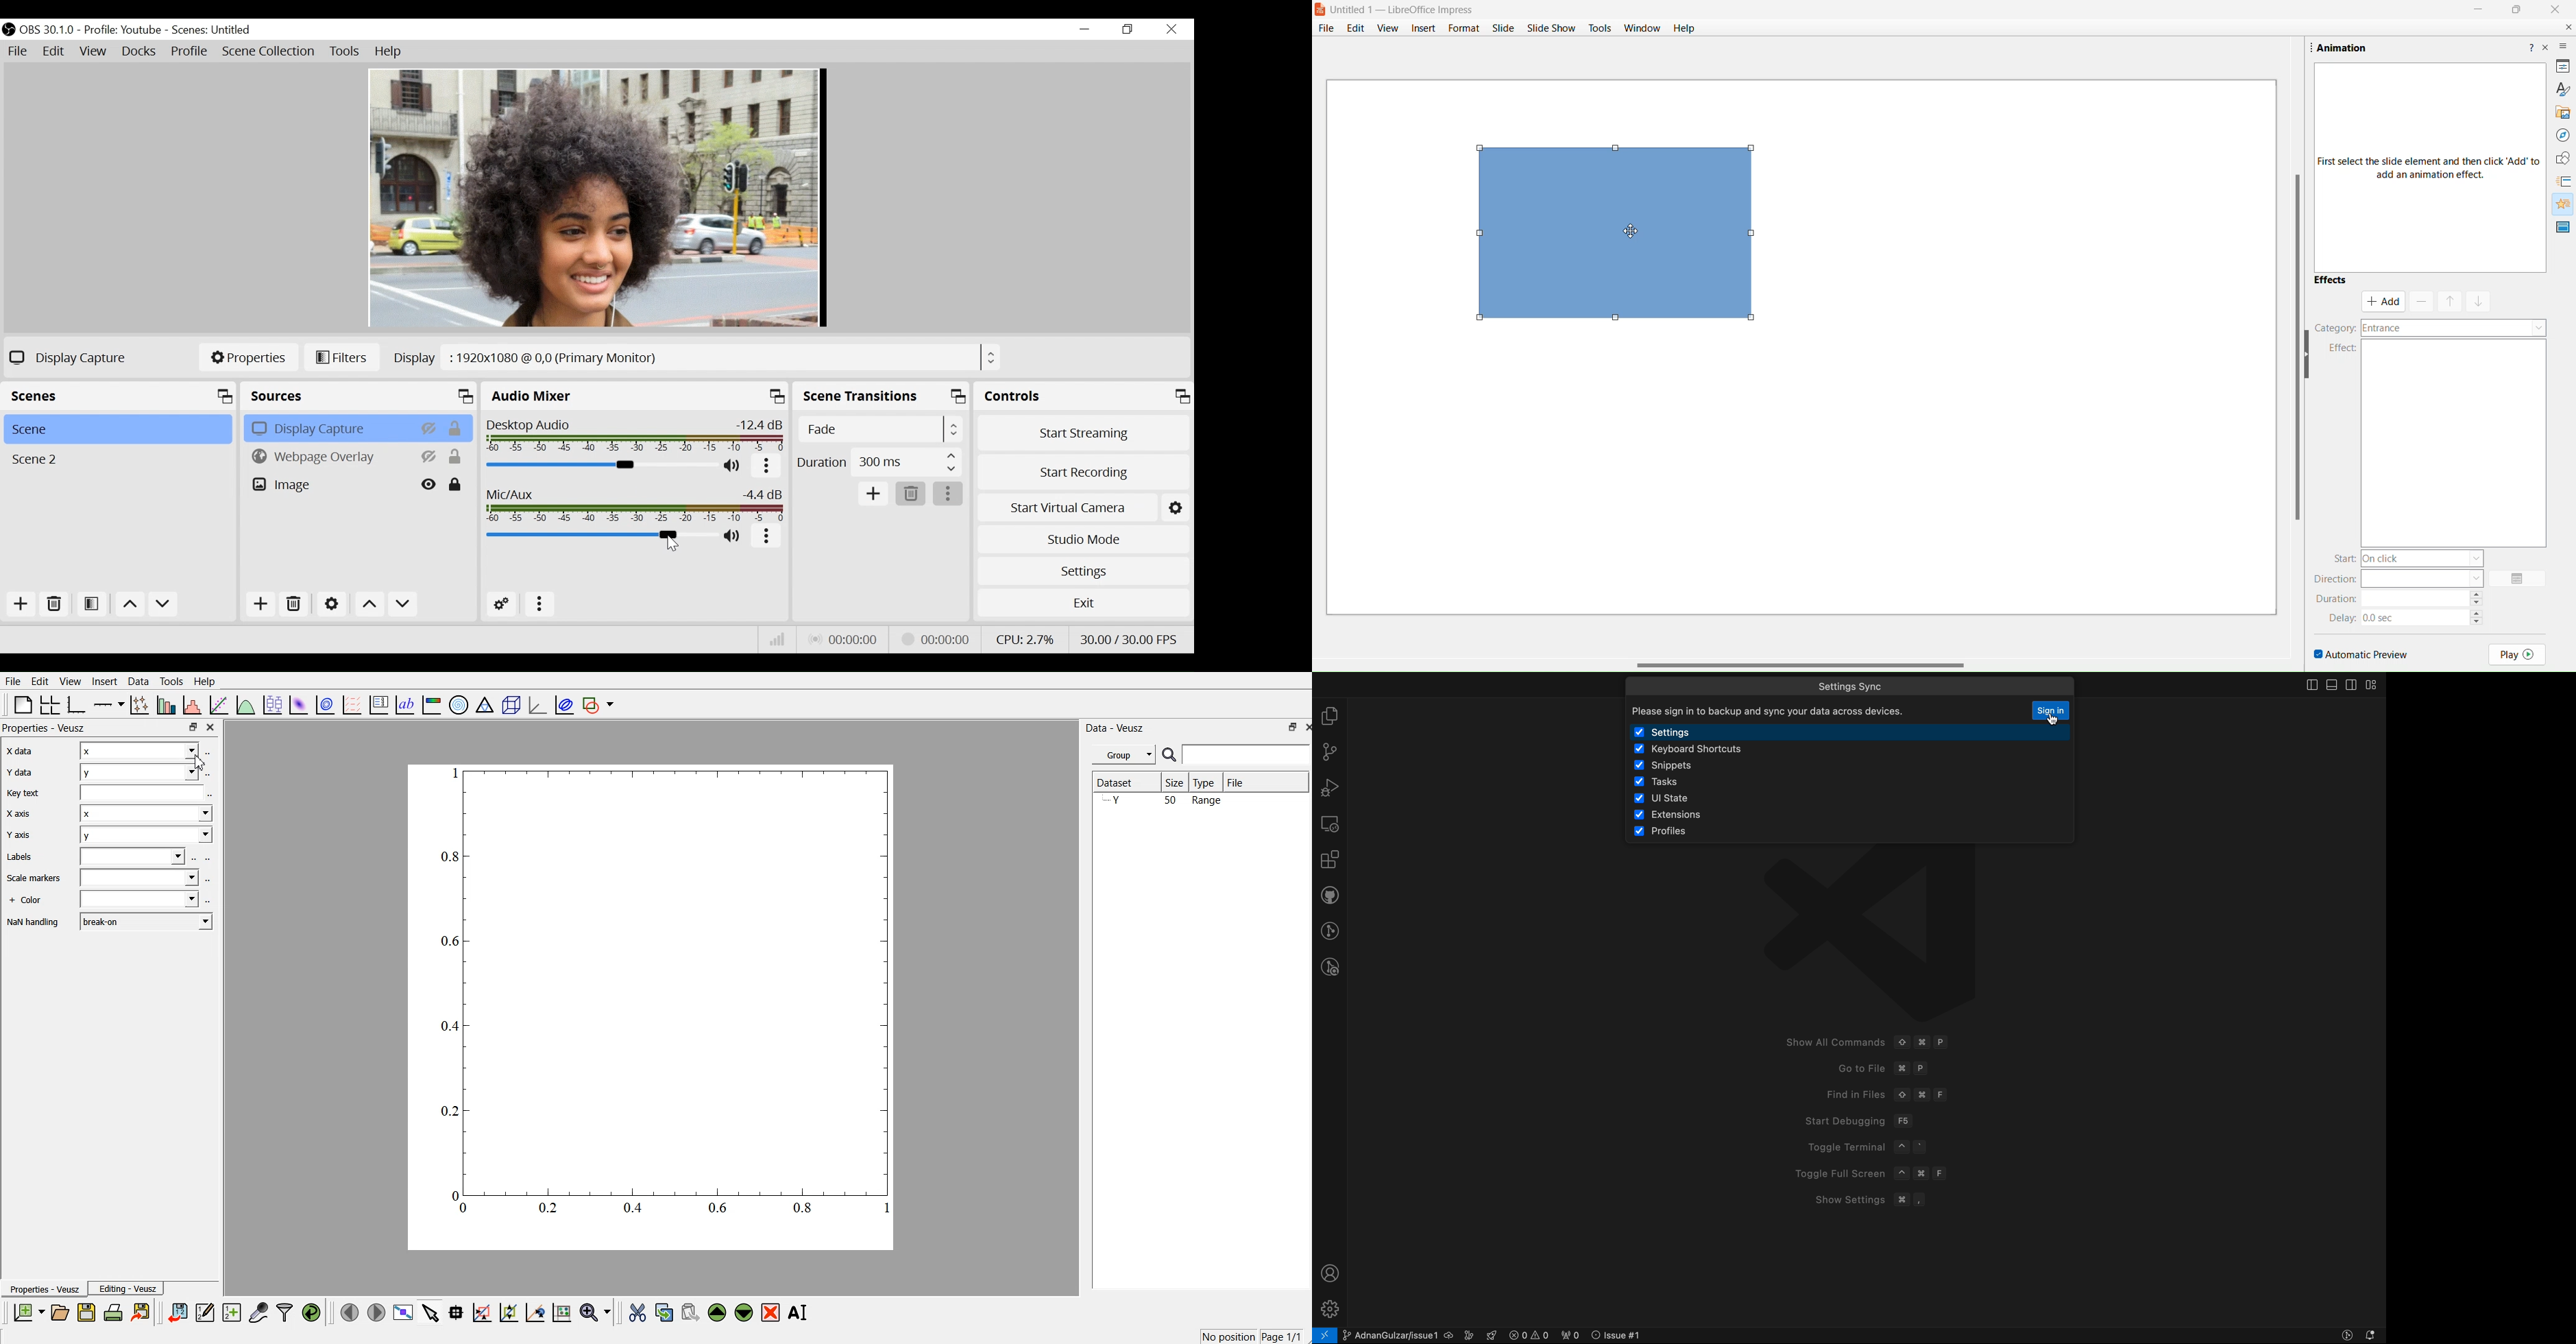 The width and height of the screenshot is (2576, 1344). Describe the element at coordinates (341, 358) in the screenshot. I see `Filters` at that location.